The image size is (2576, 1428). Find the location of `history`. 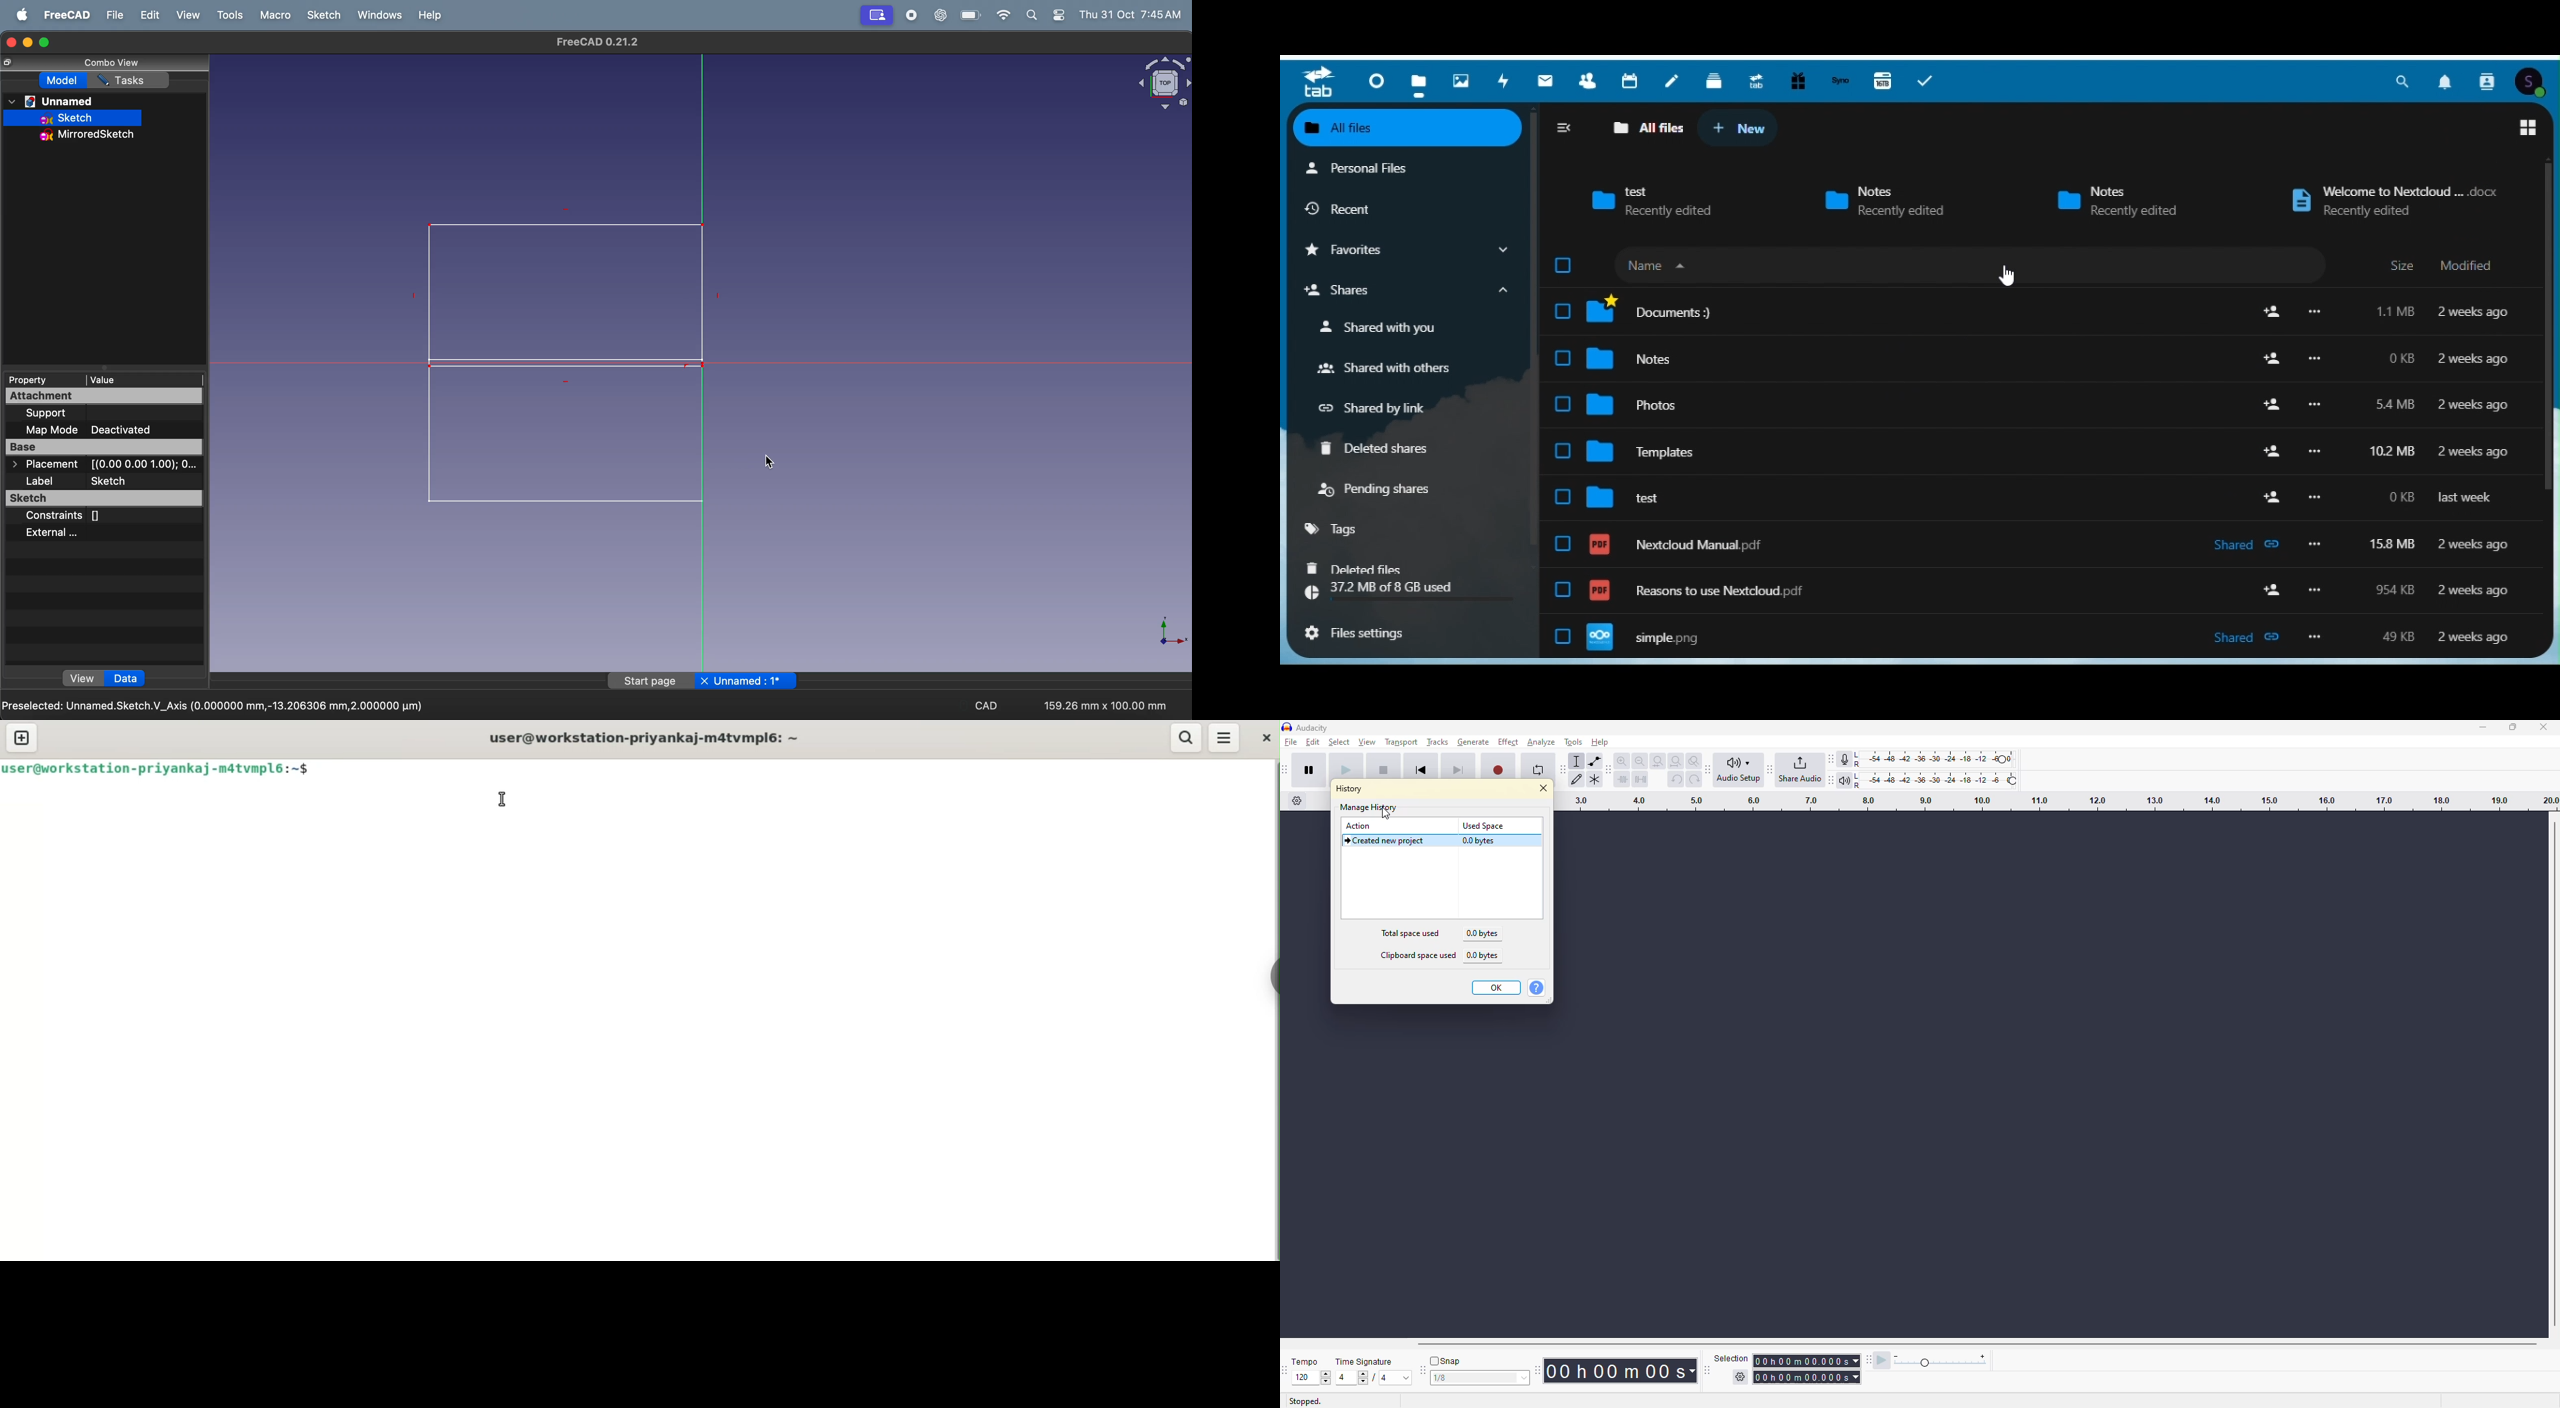

history is located at coordinates (1351, 788).